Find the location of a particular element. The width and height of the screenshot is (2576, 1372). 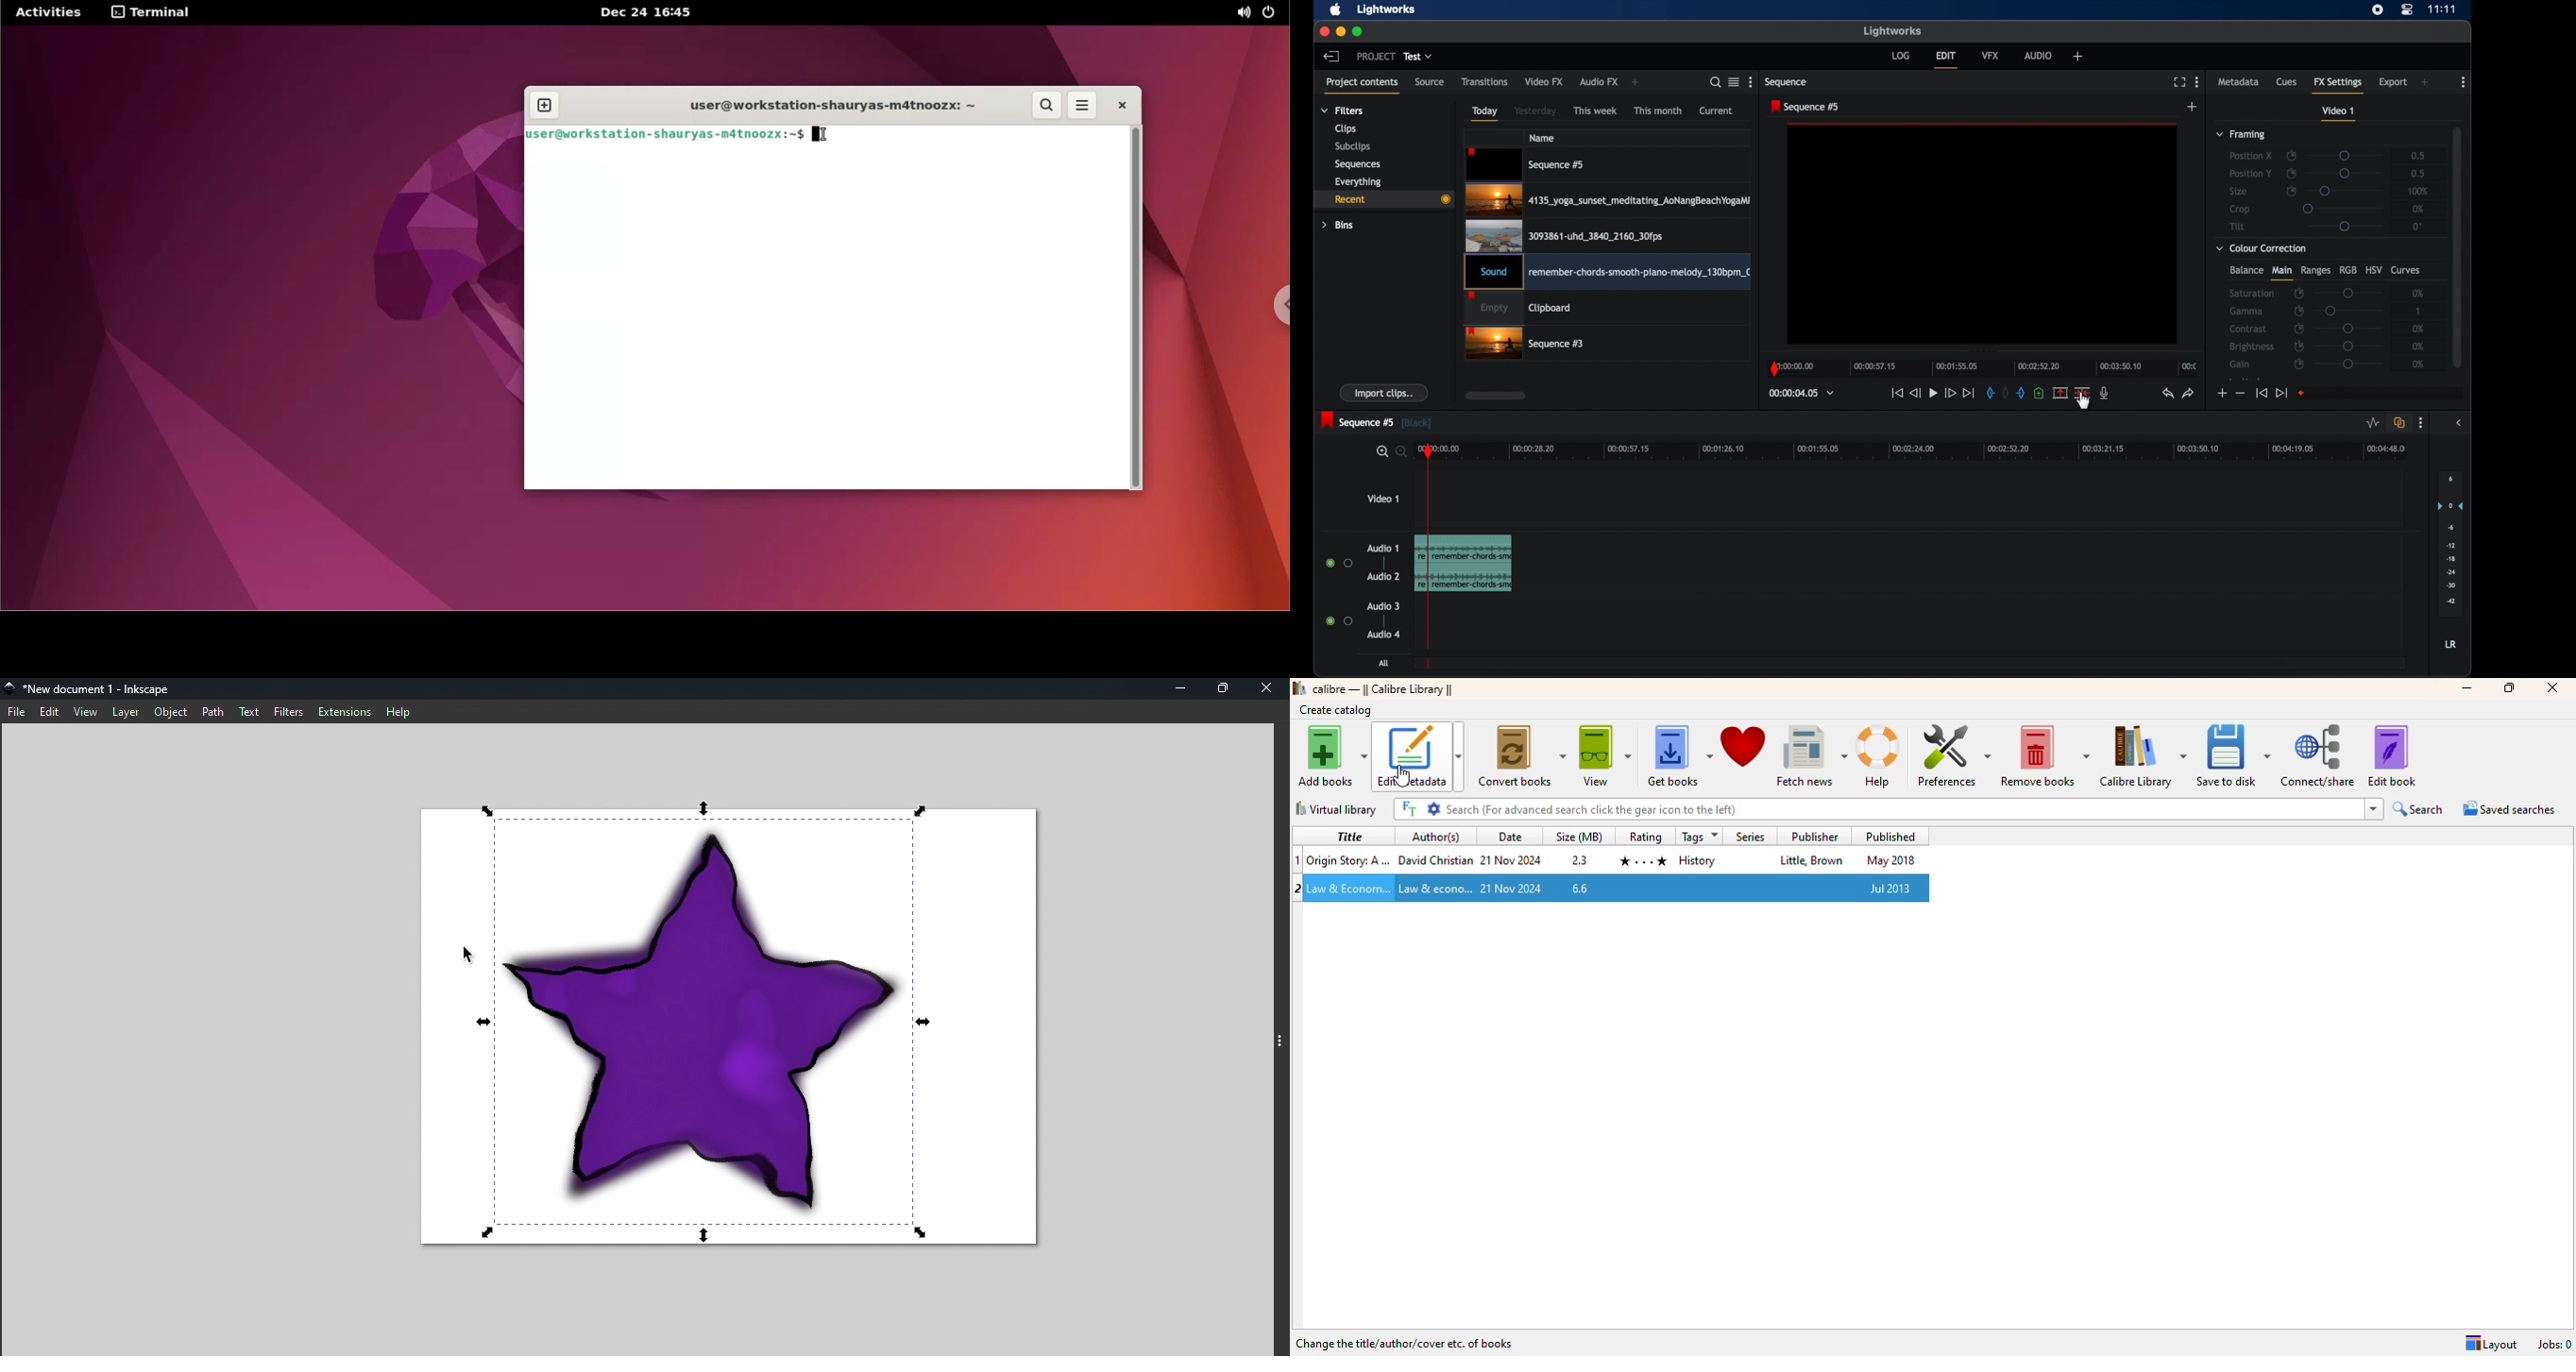

all is located at coordinates (1384, 663).